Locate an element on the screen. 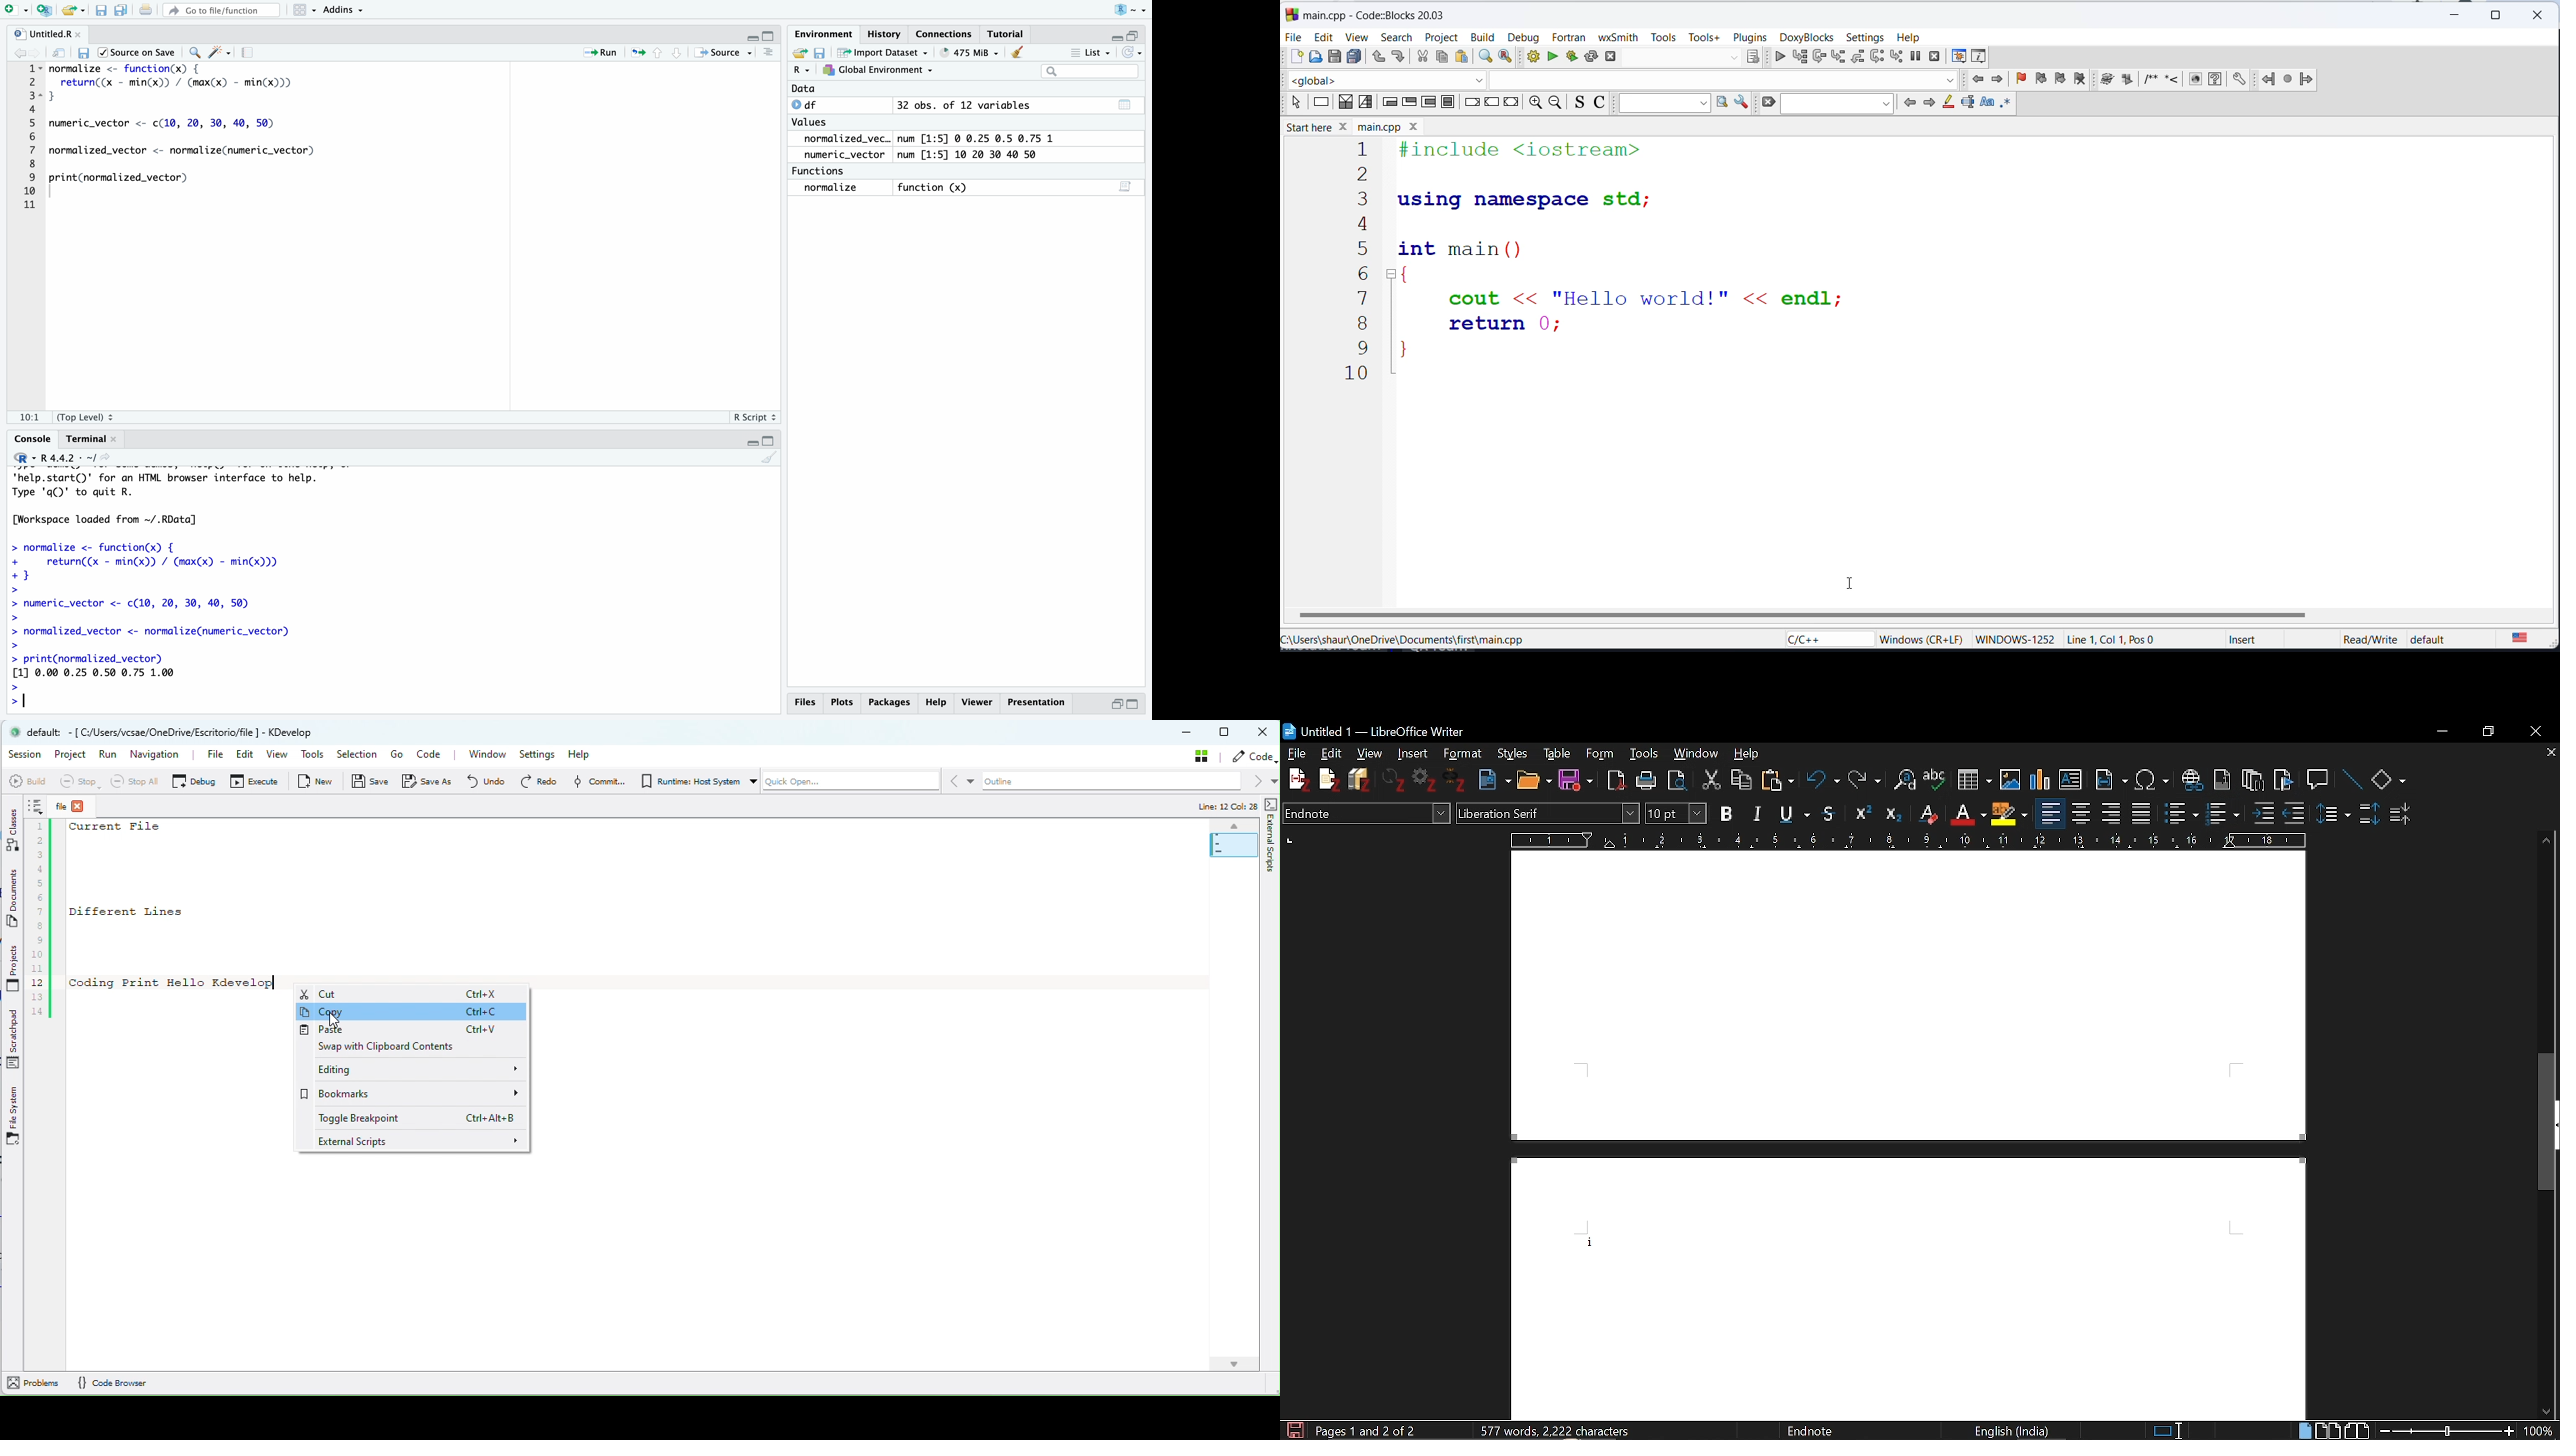 This screenshot has height=1456, width=2576. selected text is located at coordinates (1967, 104).